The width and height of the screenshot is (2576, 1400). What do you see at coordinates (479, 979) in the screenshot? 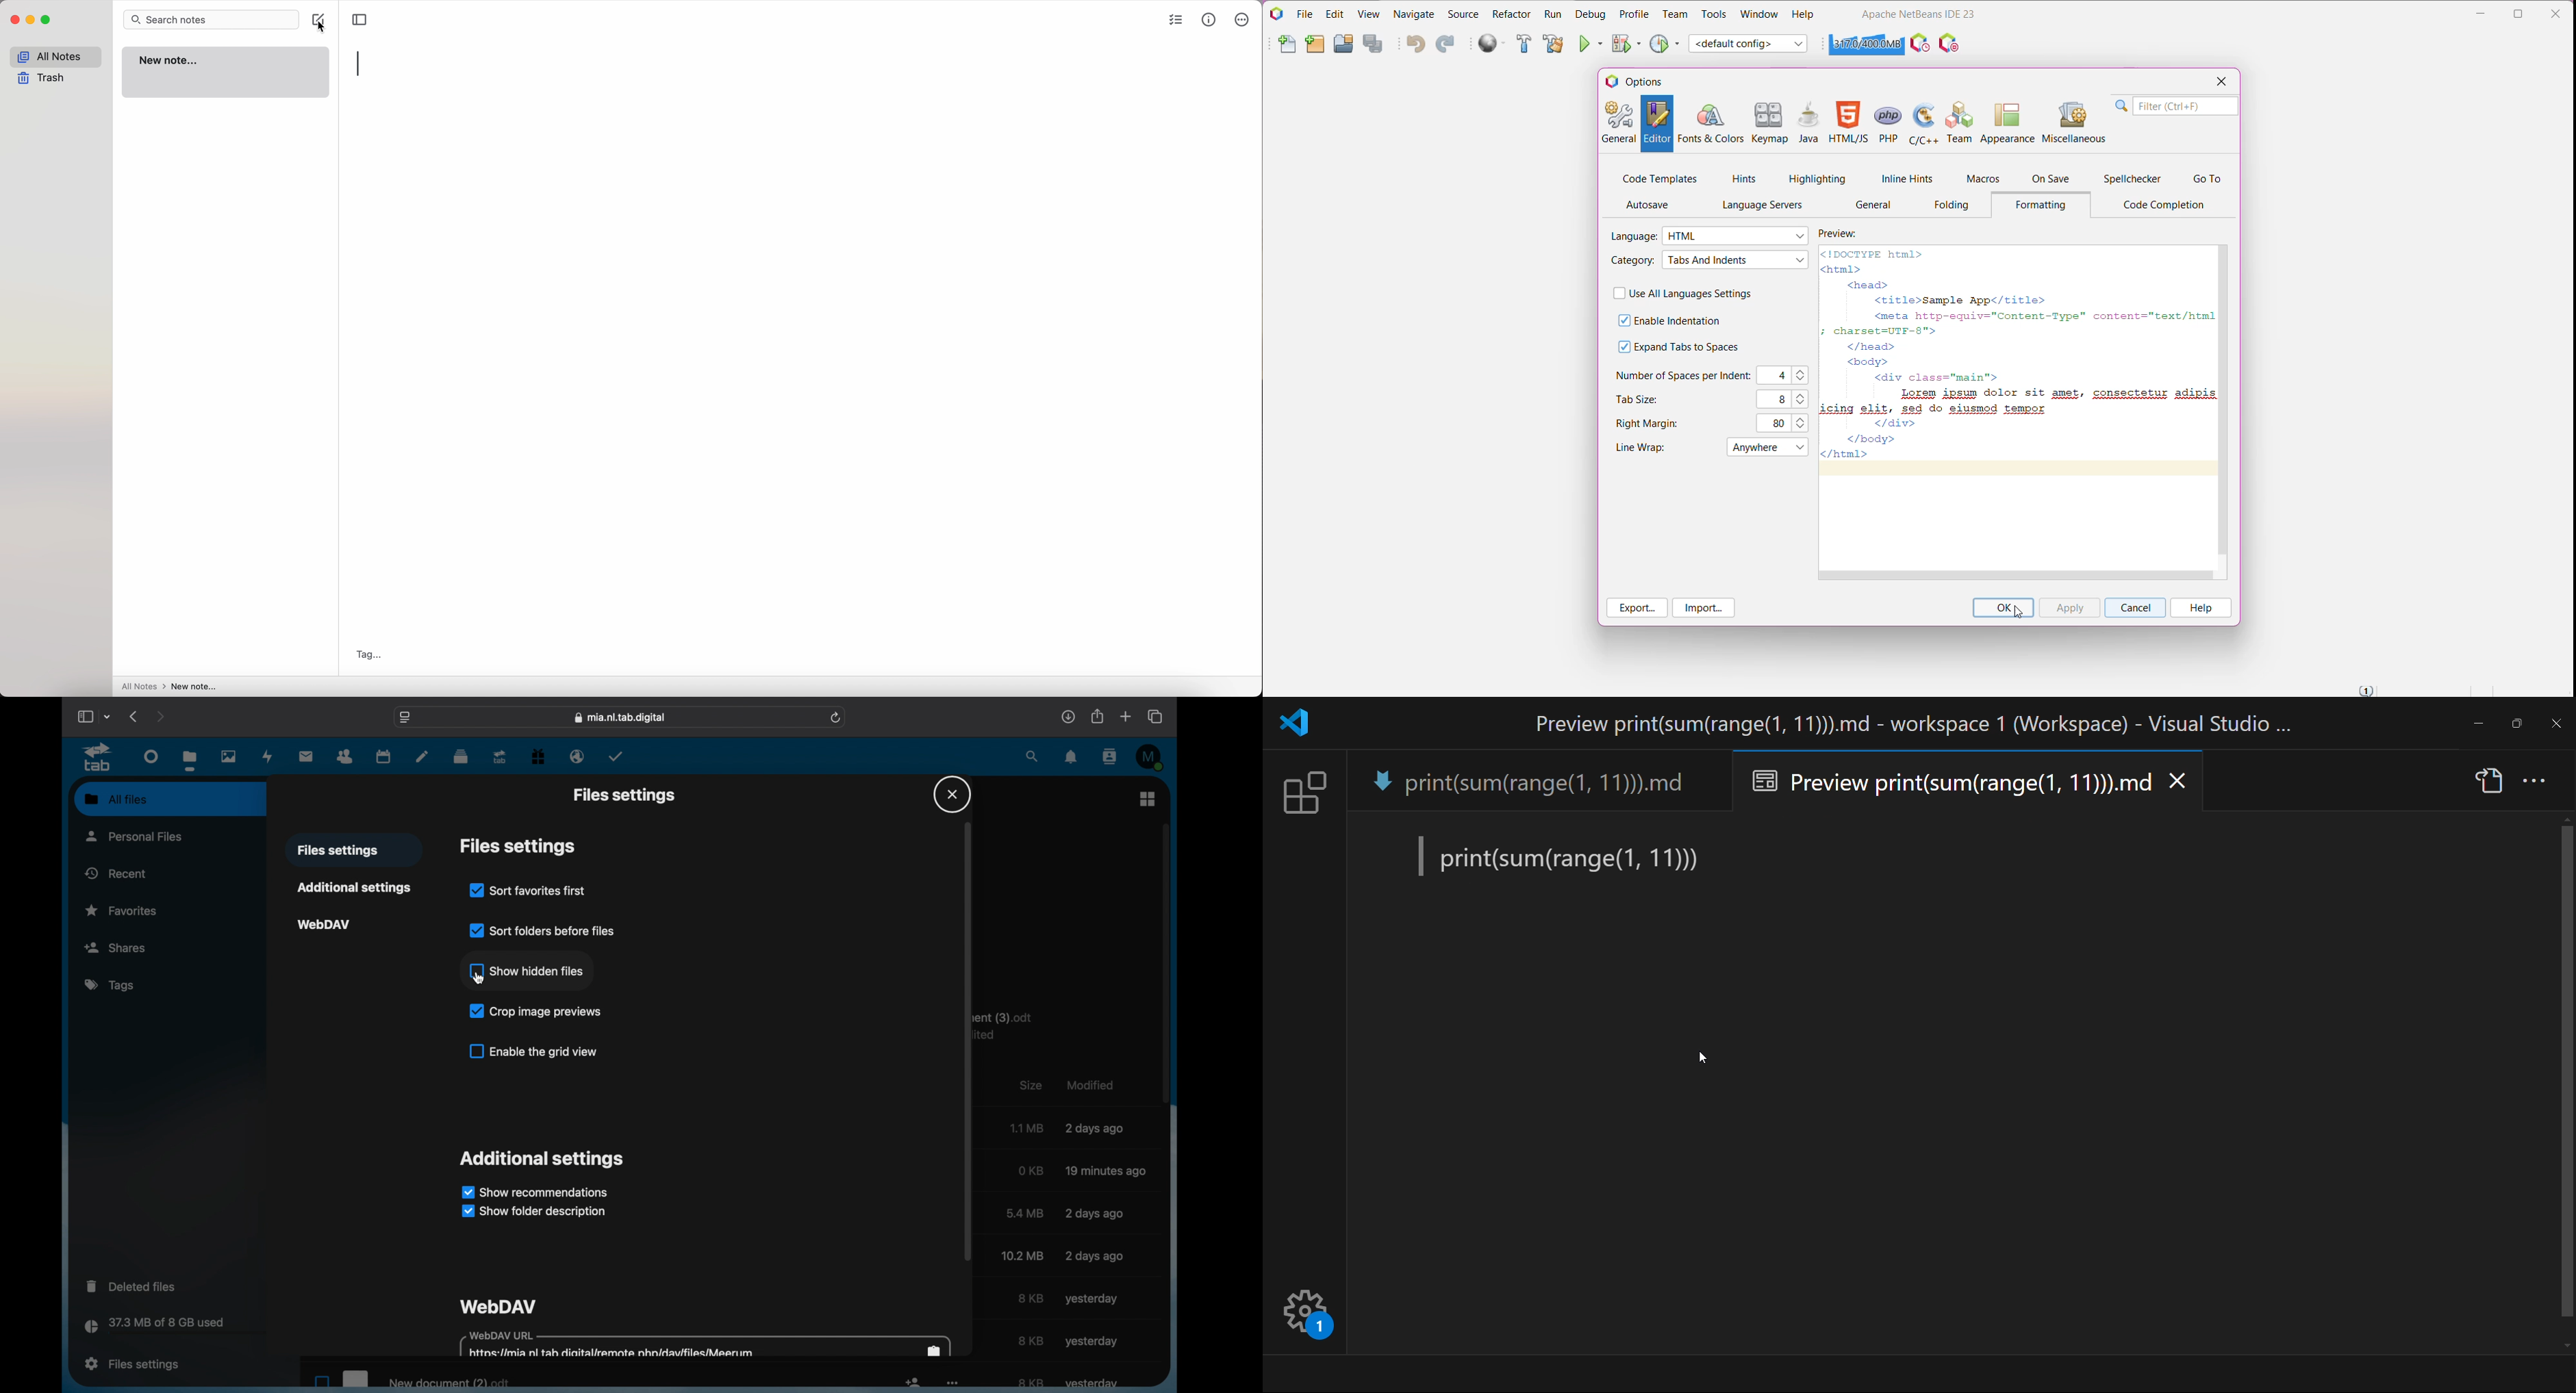
I see `cursor` at bounding box center [479, 979].